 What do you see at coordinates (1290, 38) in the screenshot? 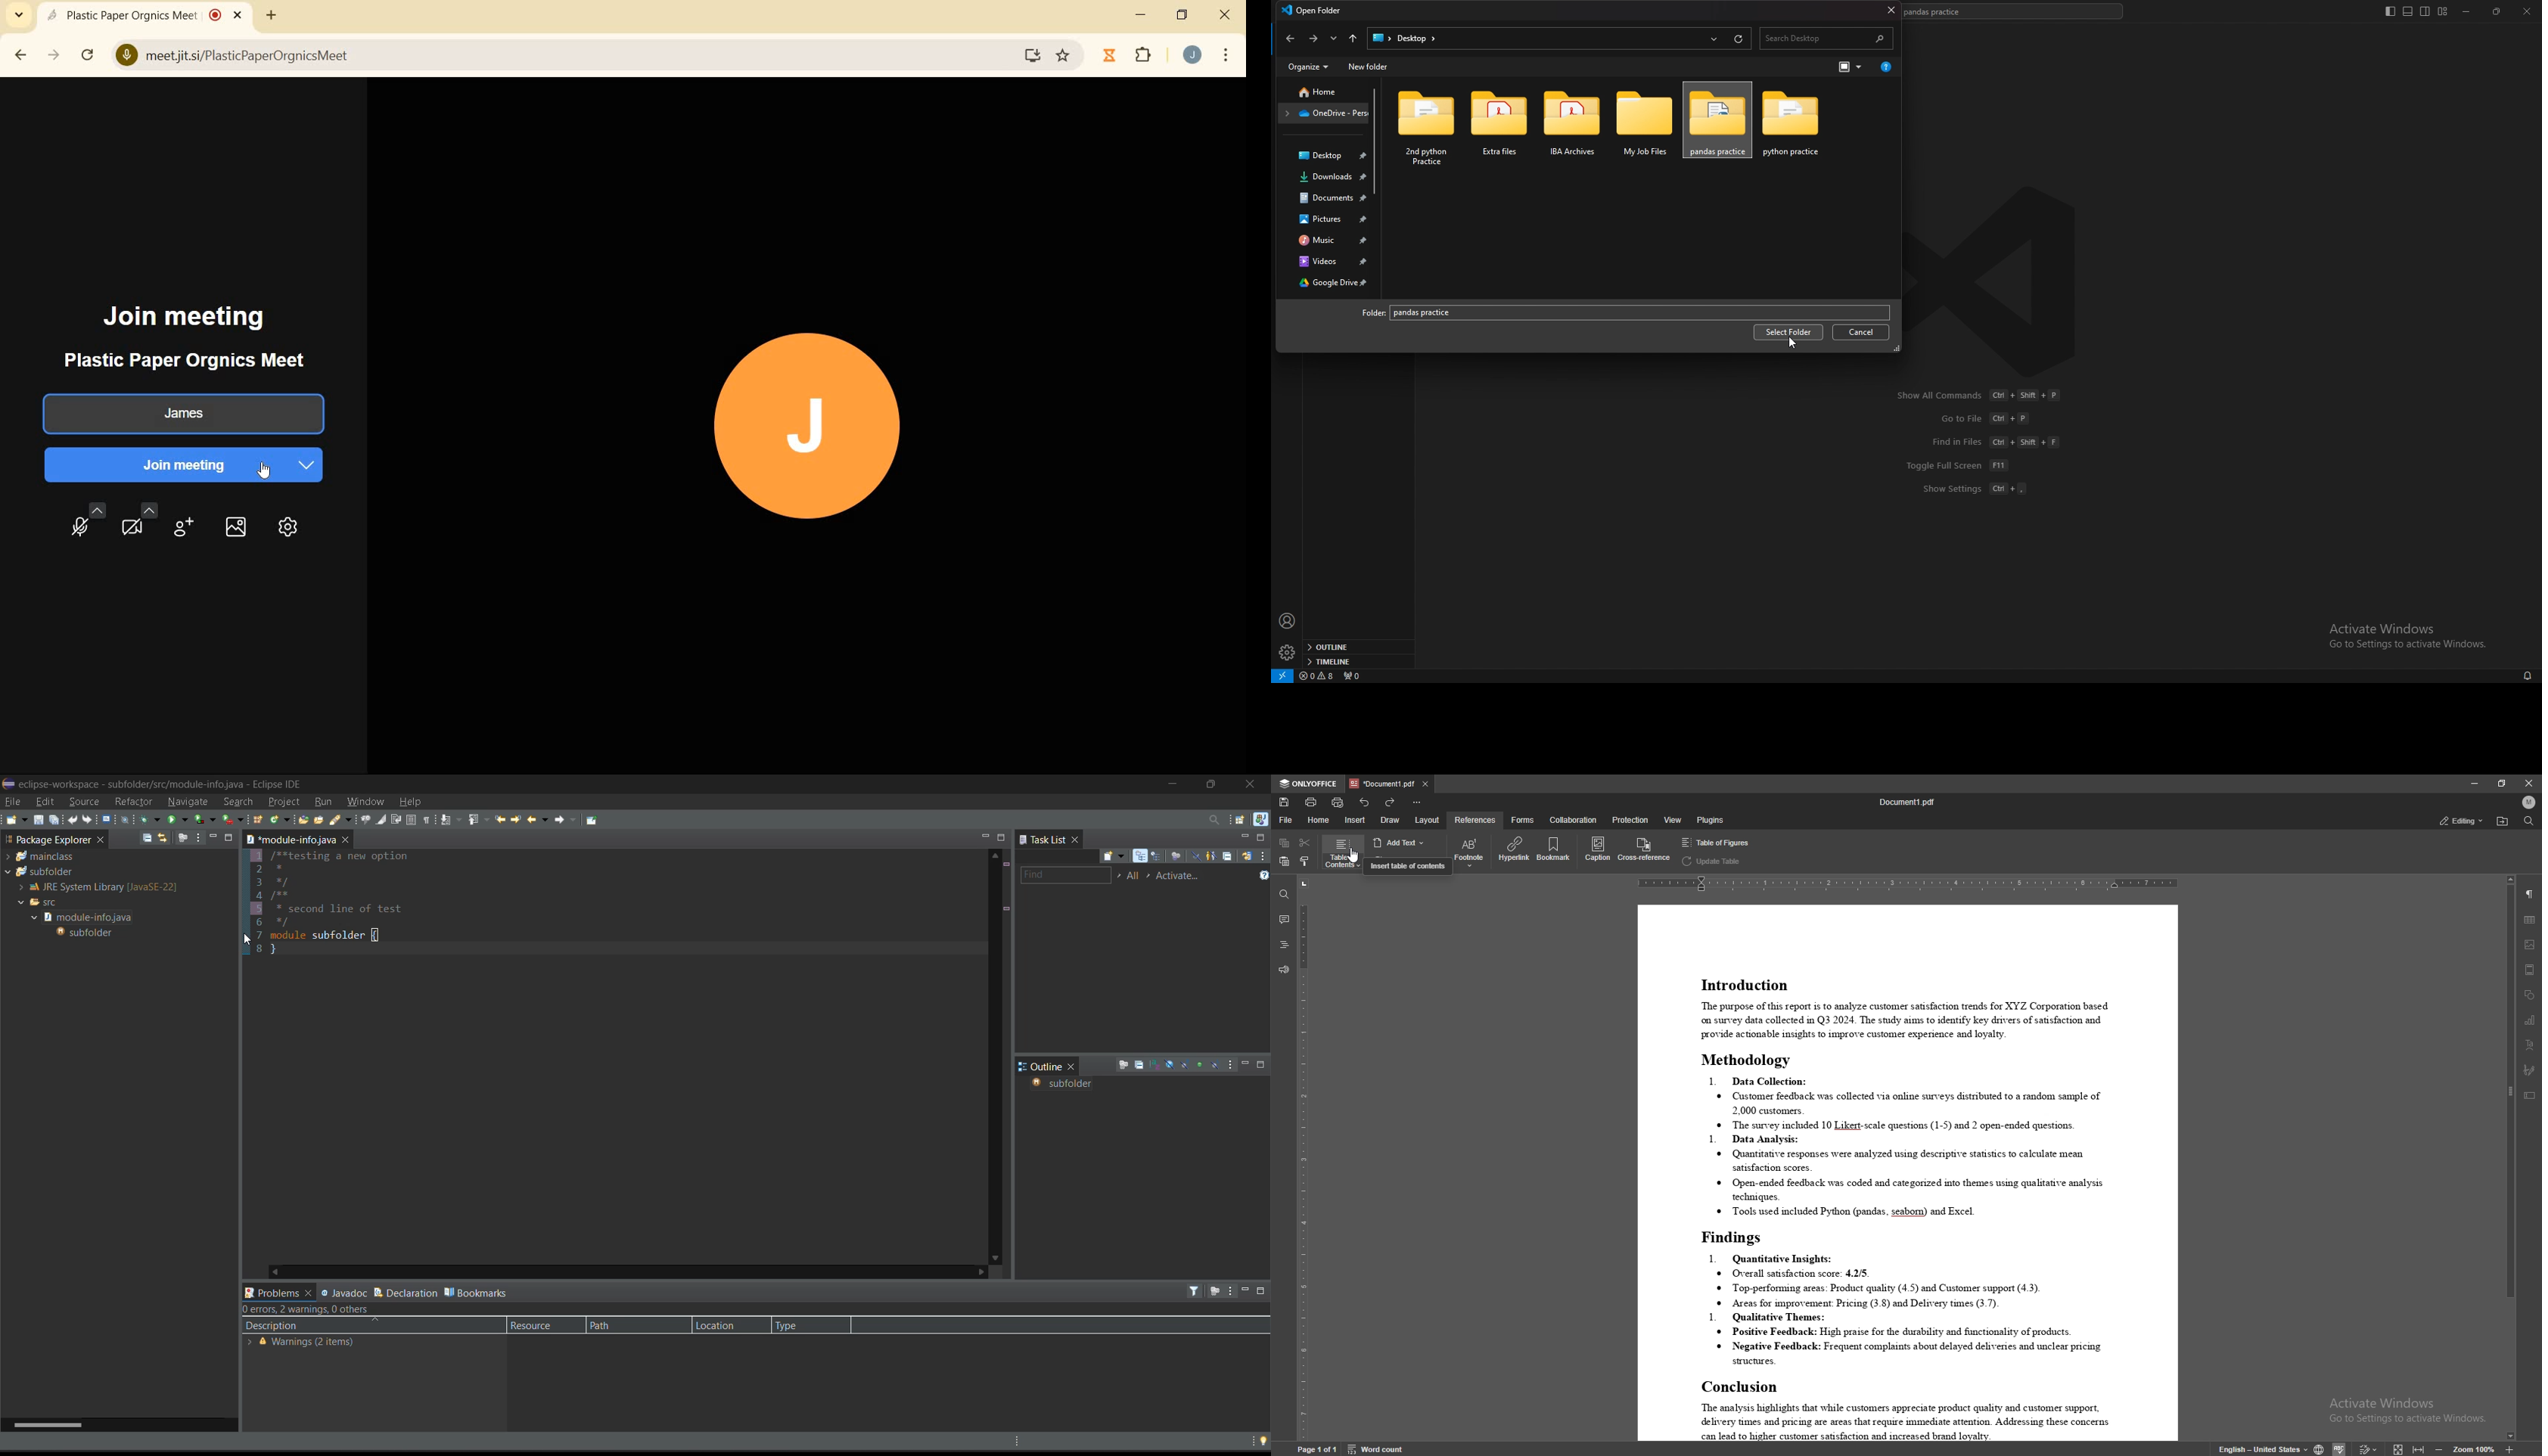
I see `back` at bounding box center [1290, 38].